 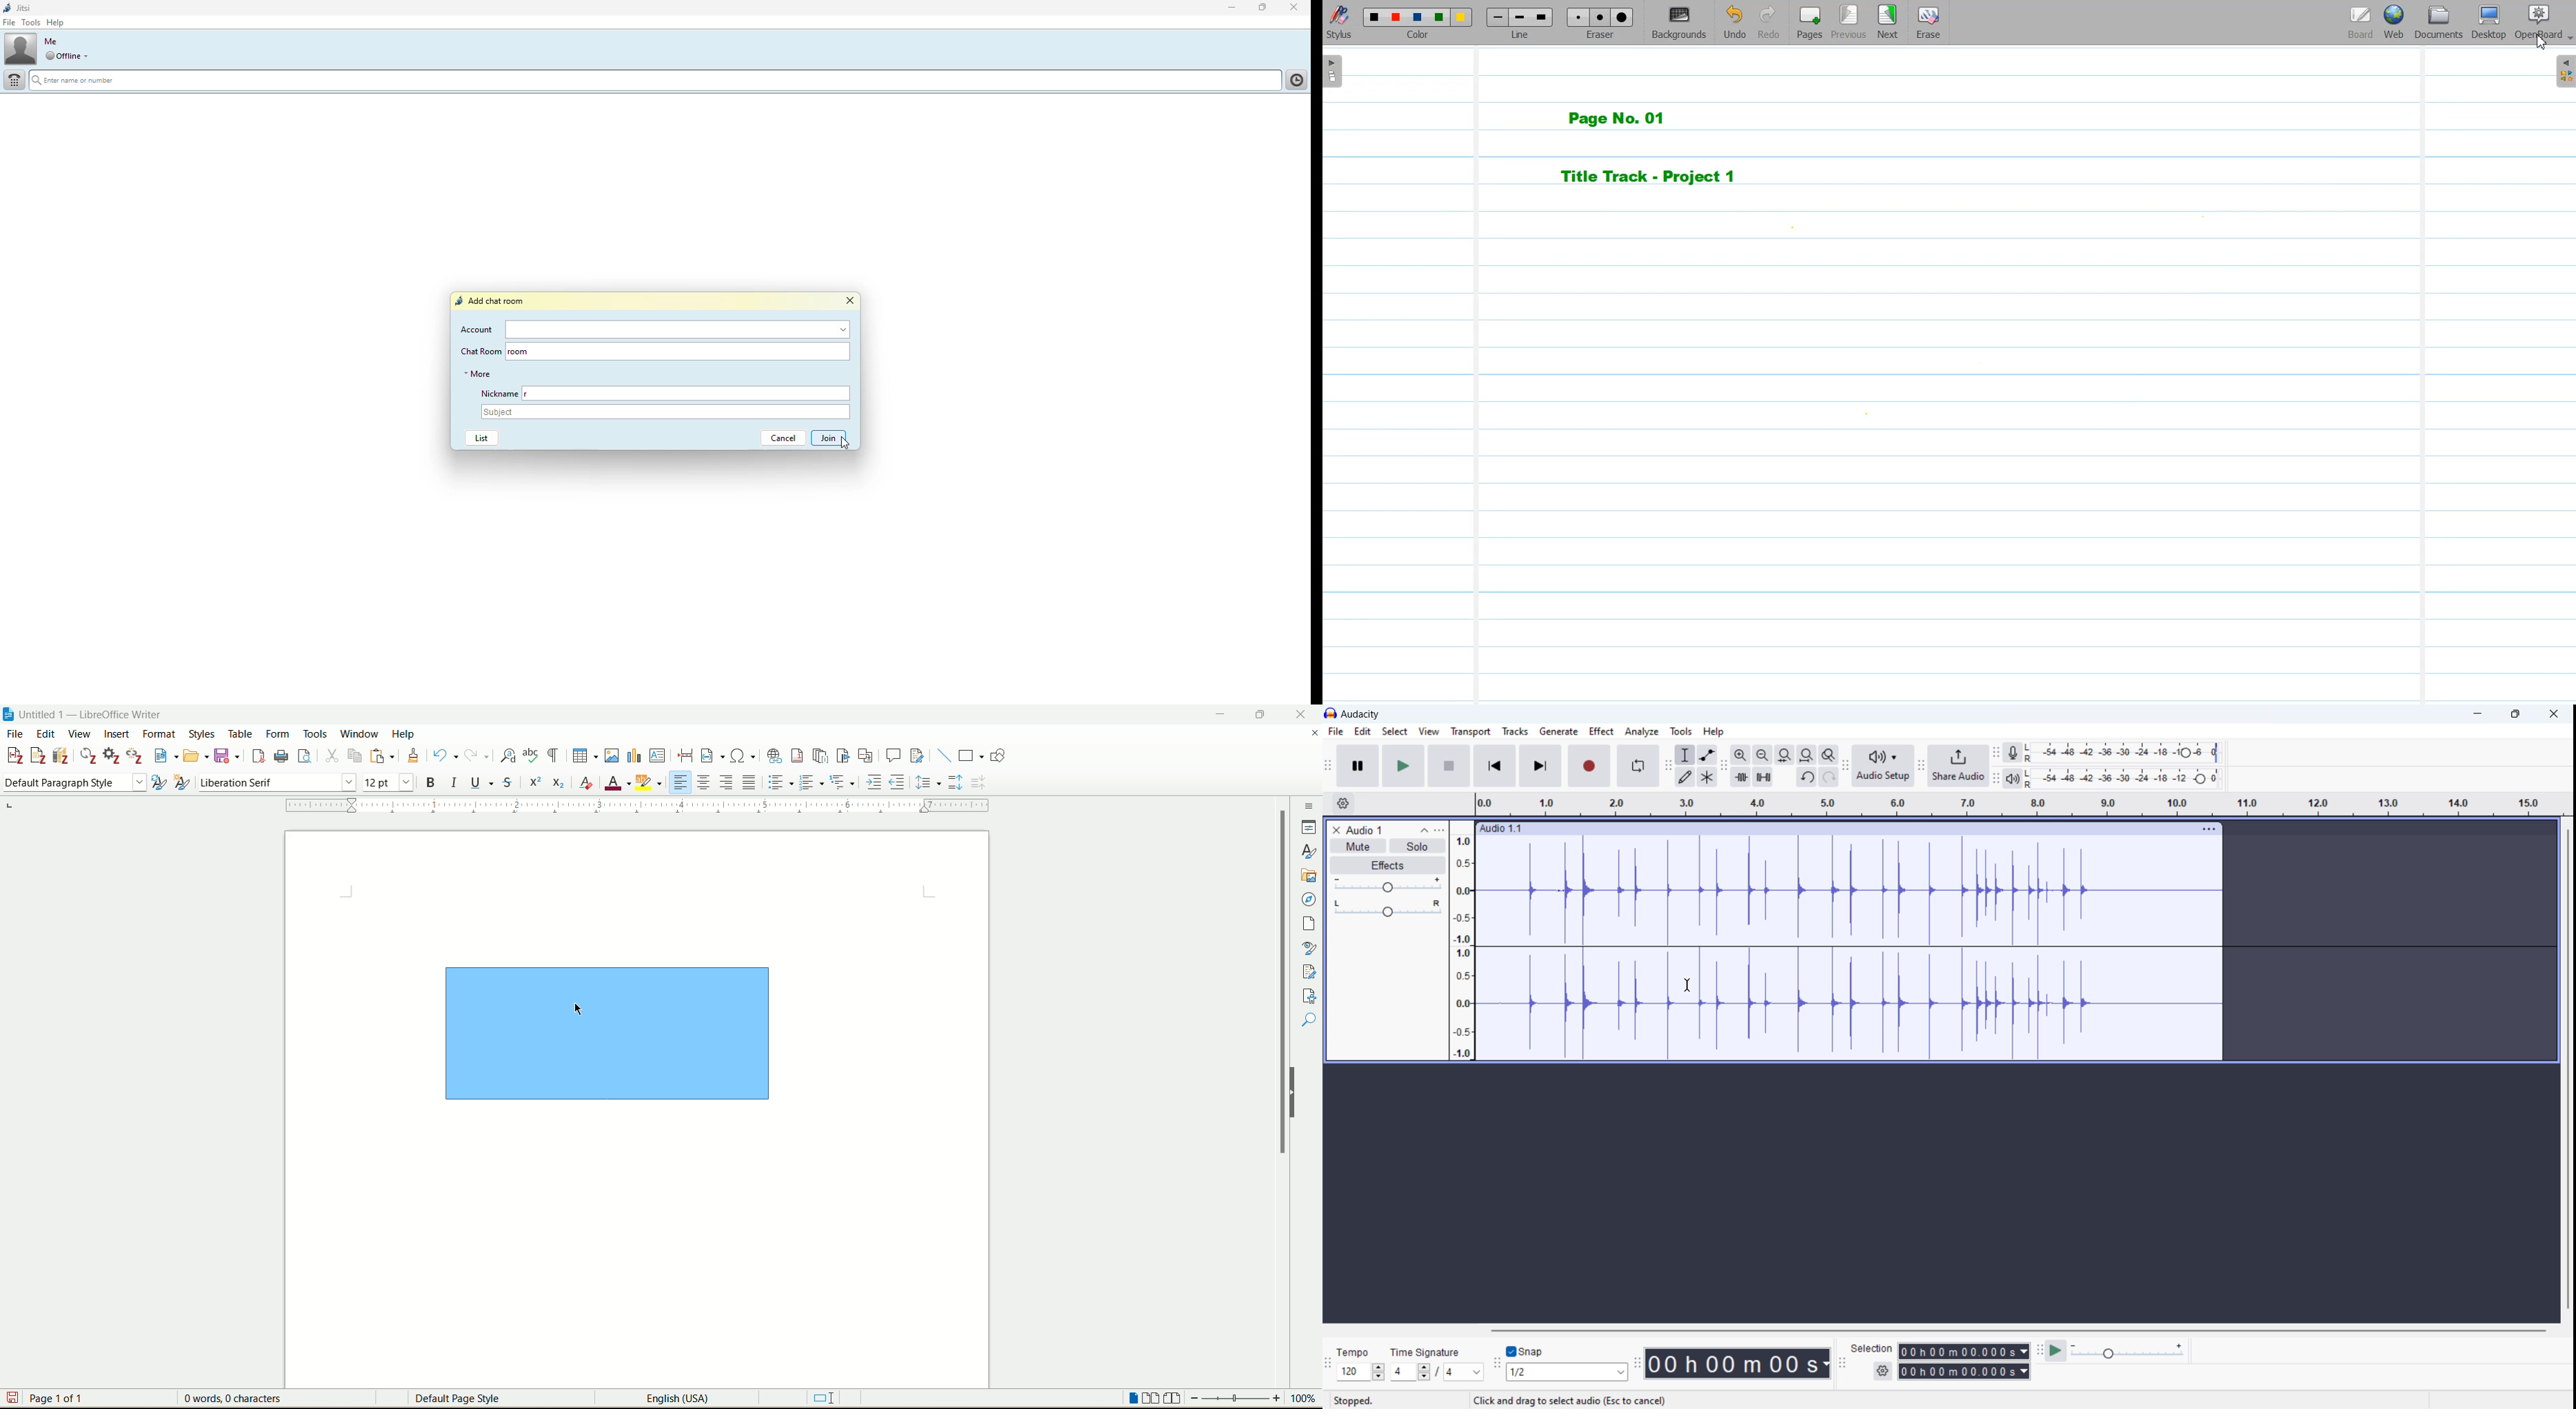 What do you see at coordinates (1430, 1349) in the screenshot?
I see `Time Signature` at bounding box center [1430, 1349].